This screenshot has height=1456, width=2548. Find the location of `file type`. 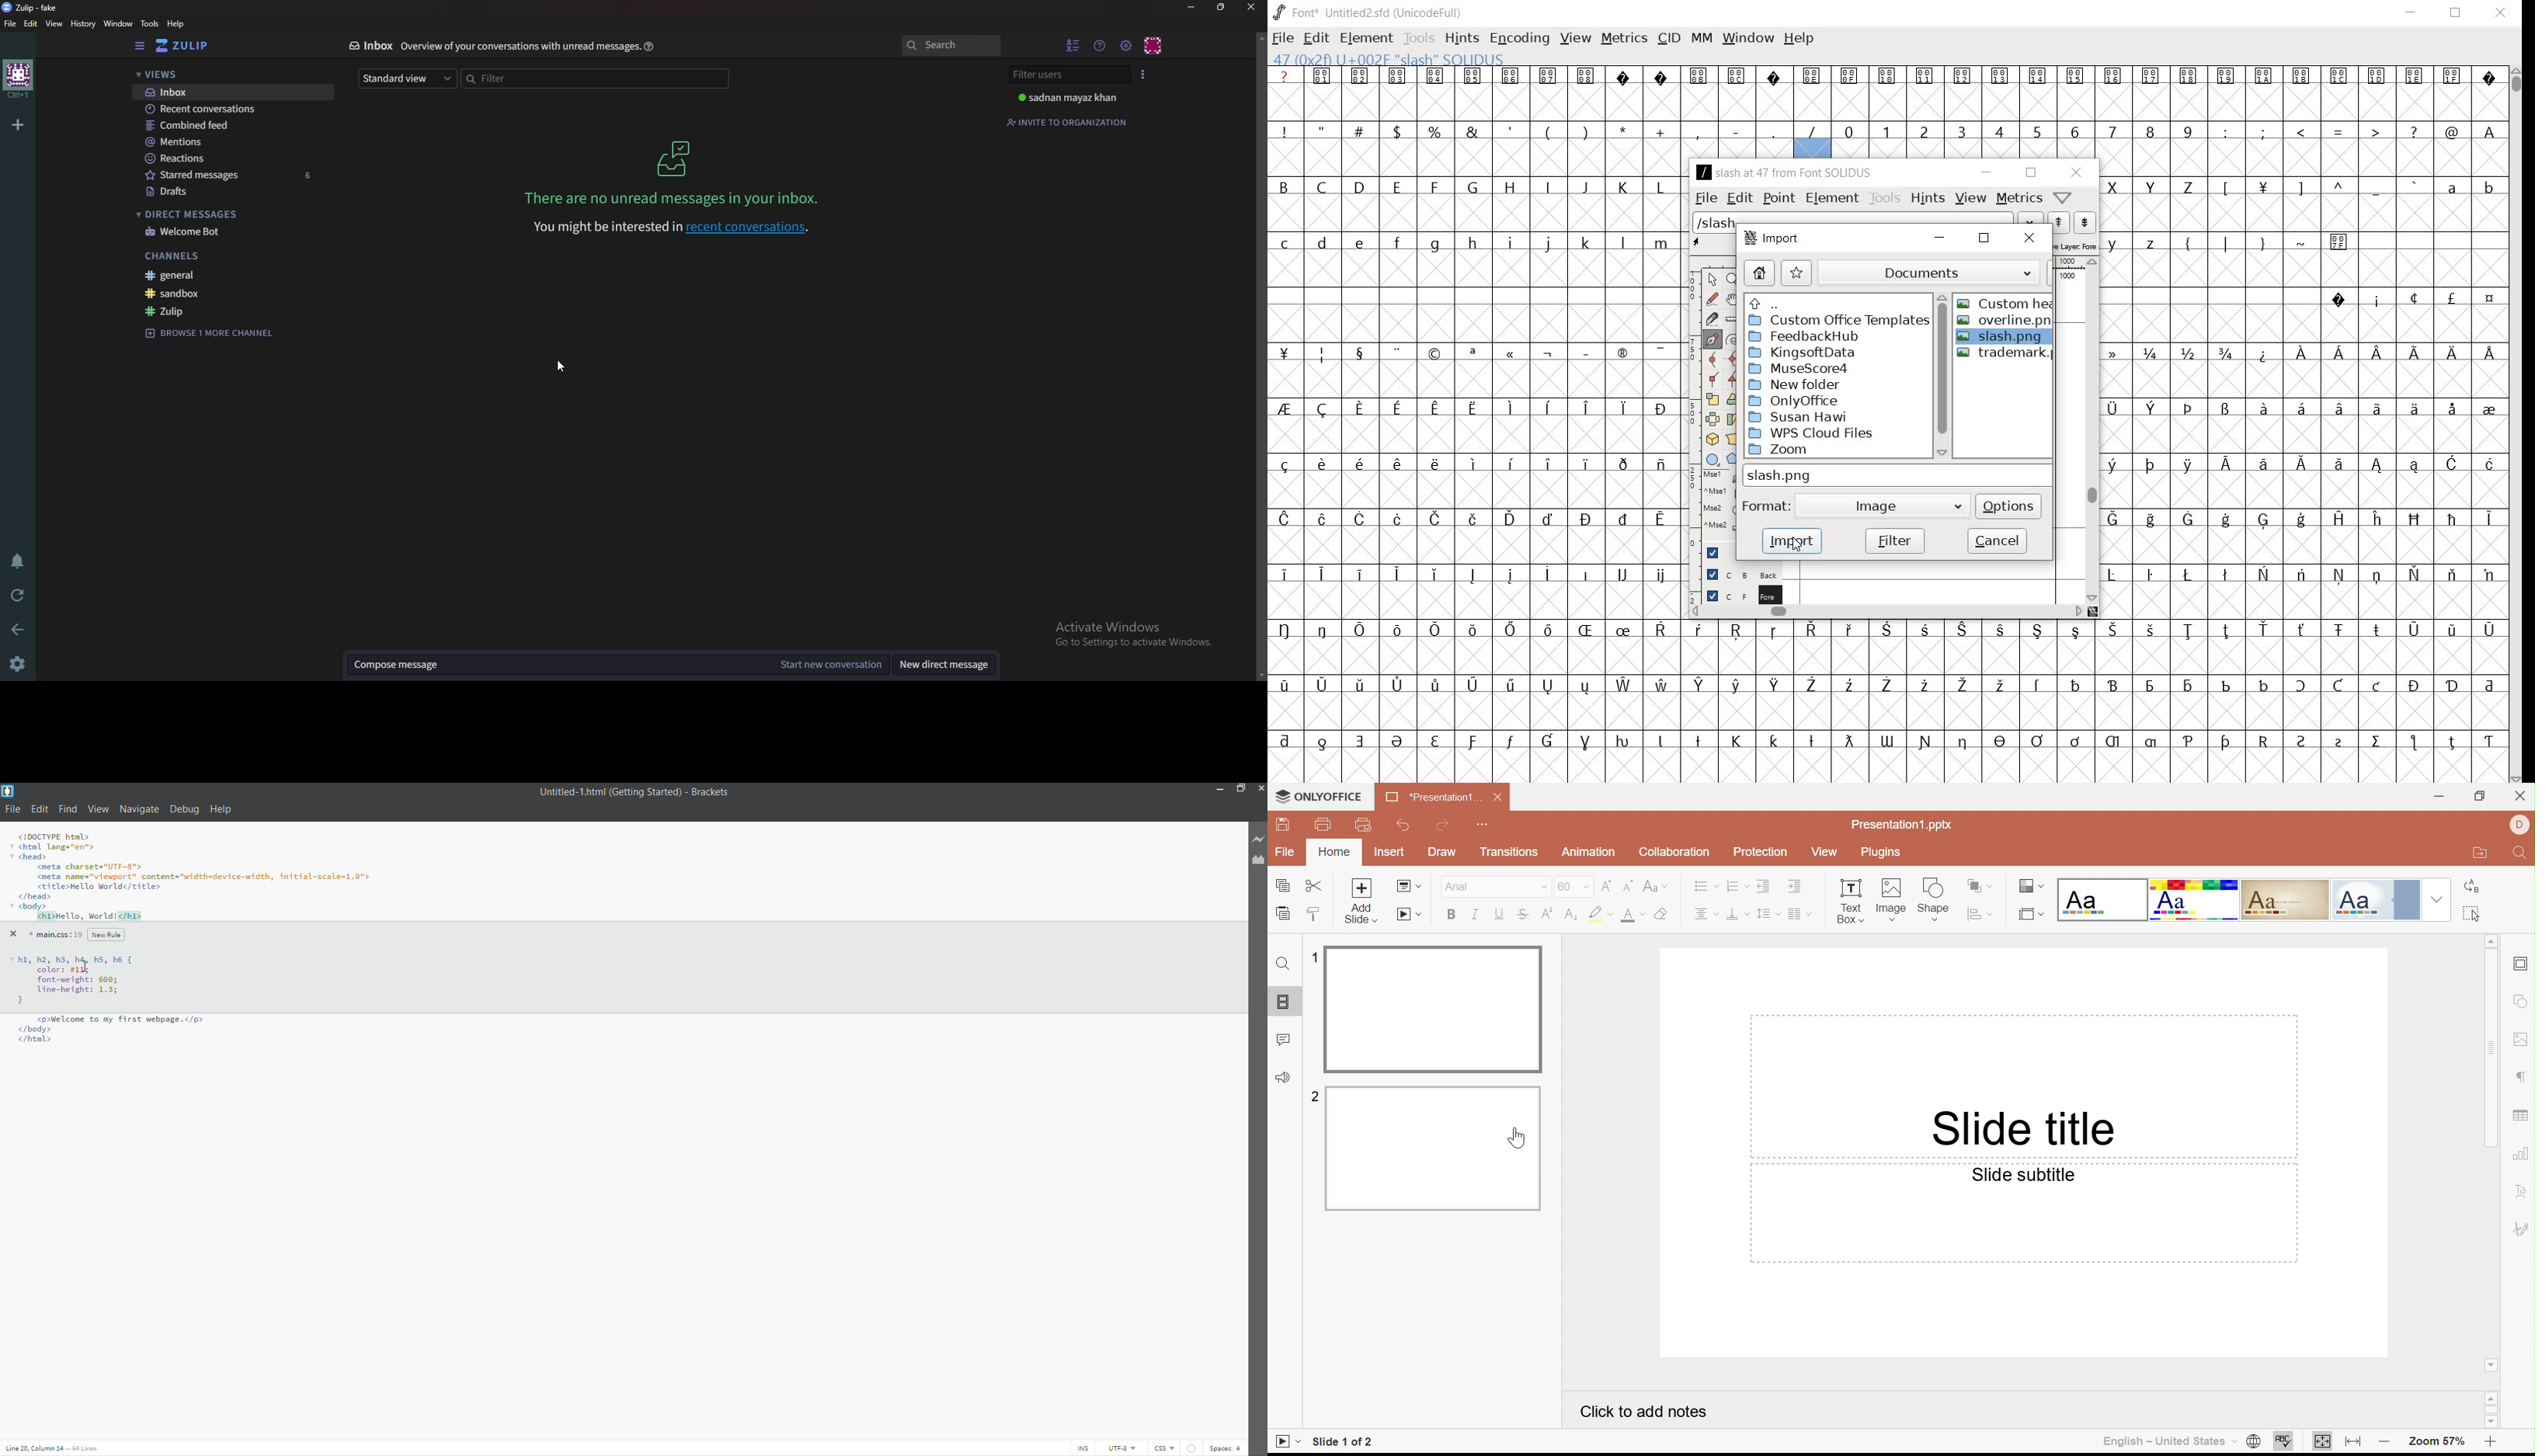

file type is located at coordinates (1161, 1448).